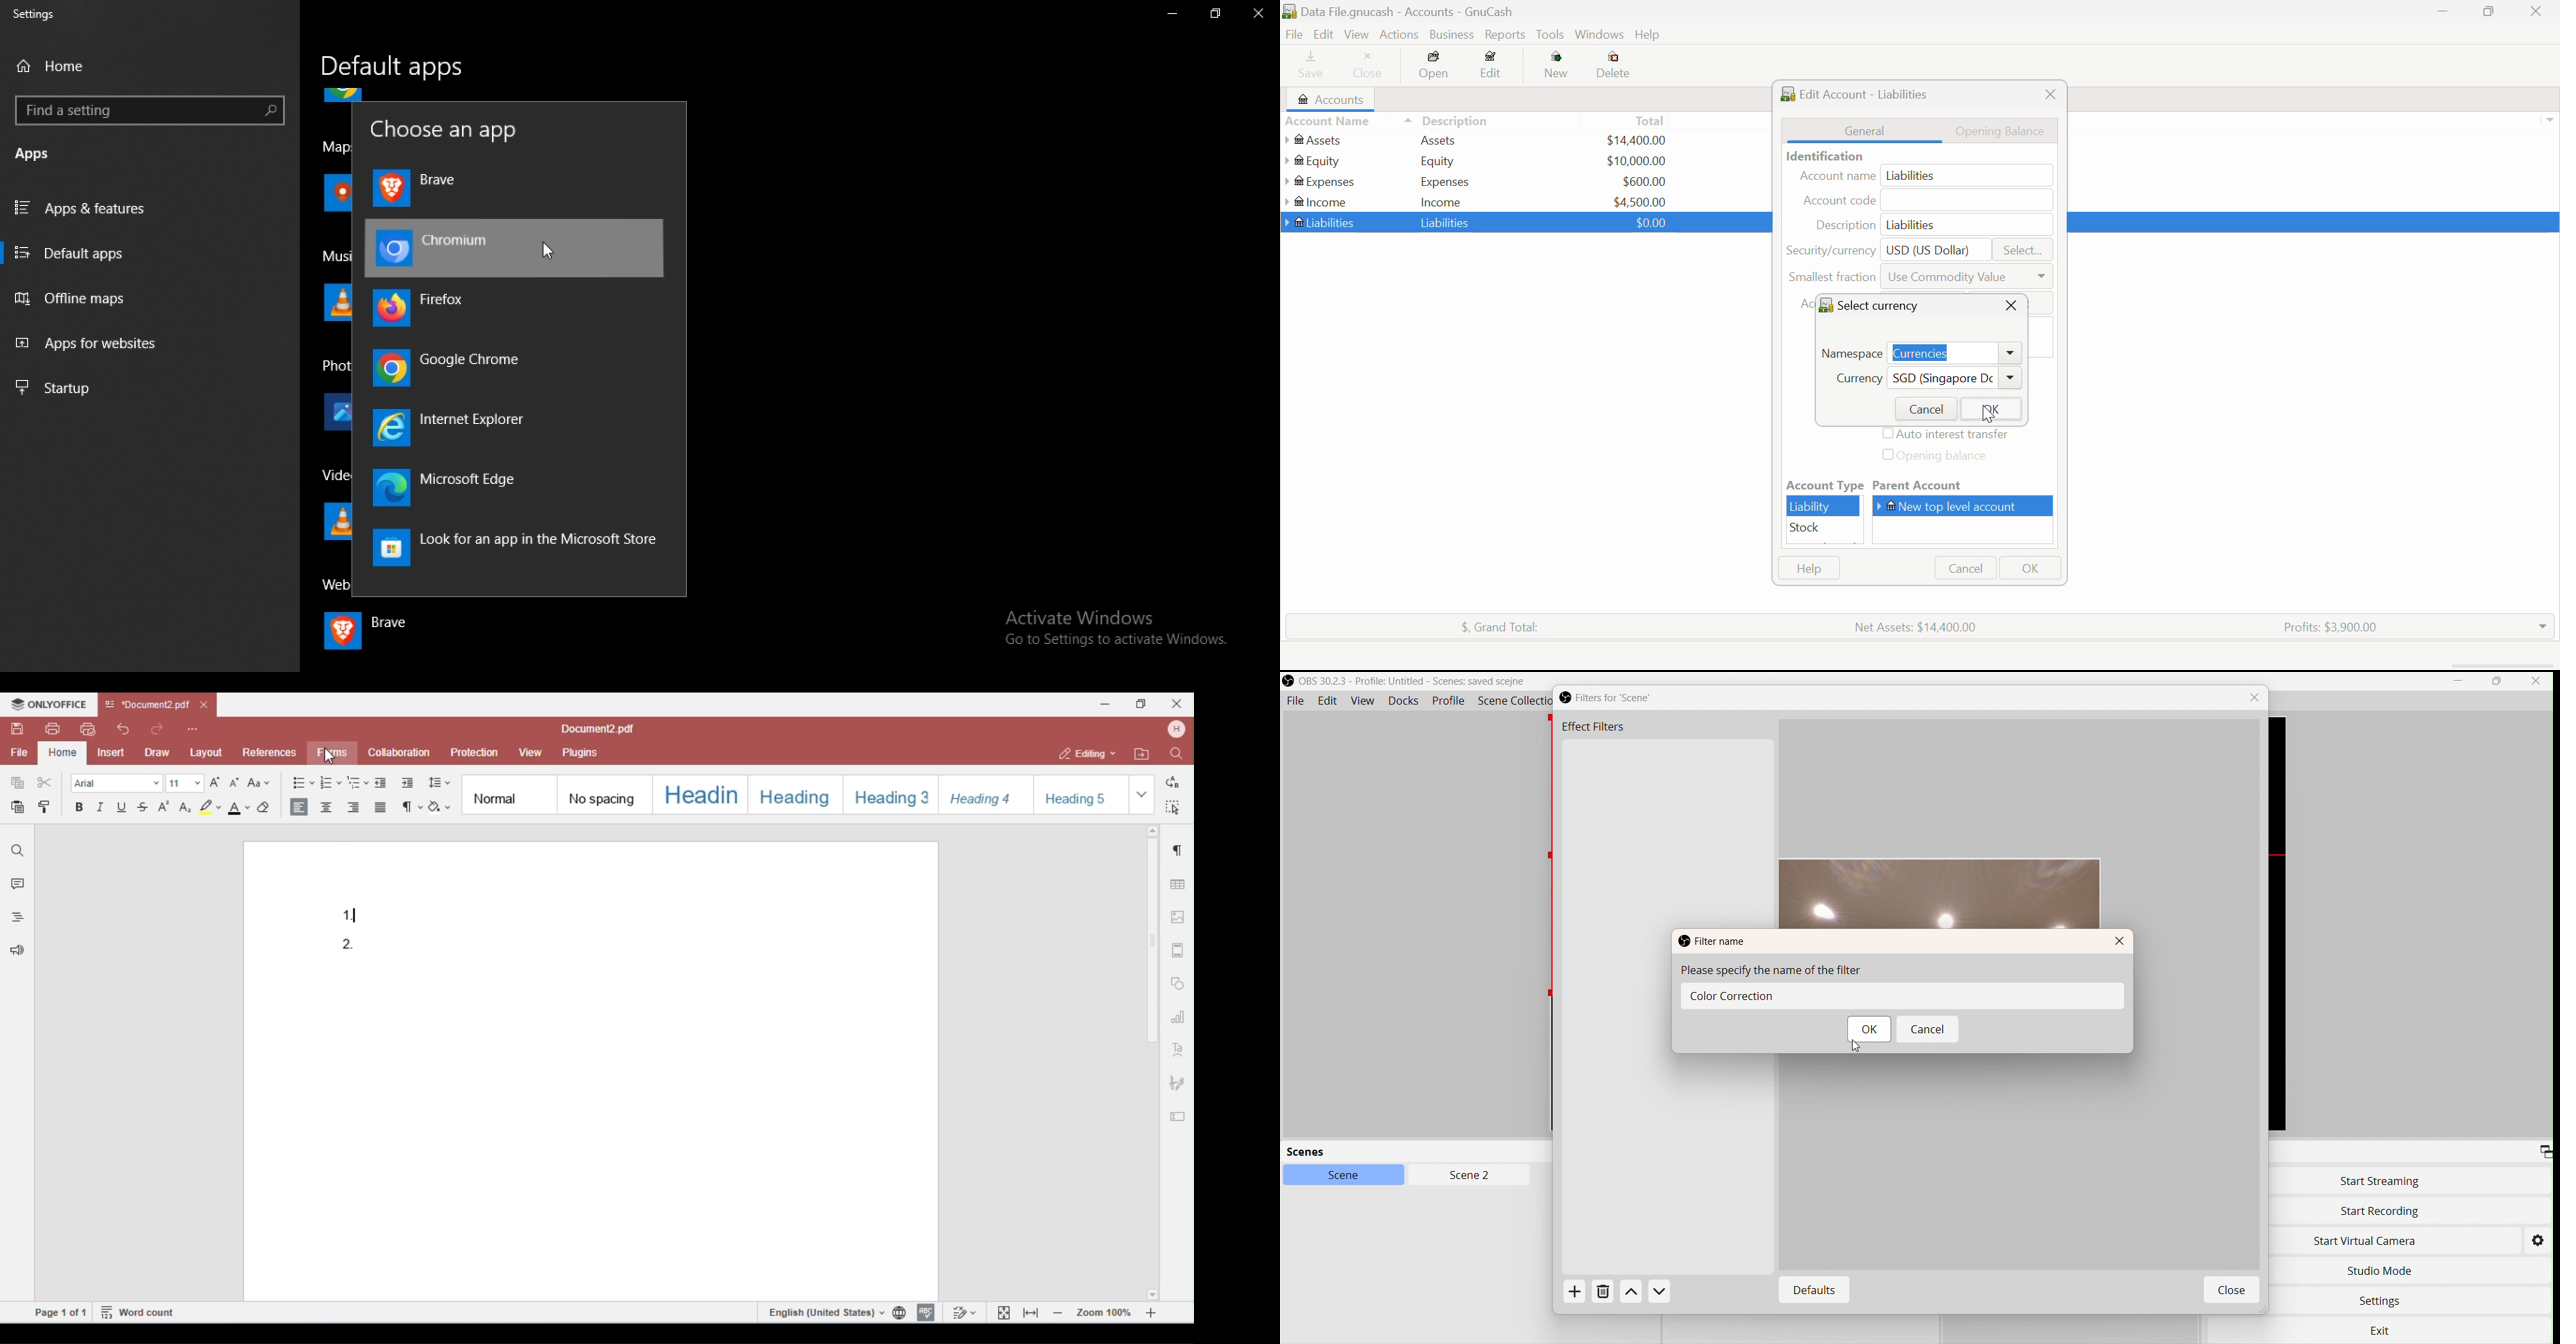 The width and height of the screenshot is (2576, 1344). Describe the element at coordinates (2374, 1240) in the screenshot. I see `Start Virtual Camera` at that location.